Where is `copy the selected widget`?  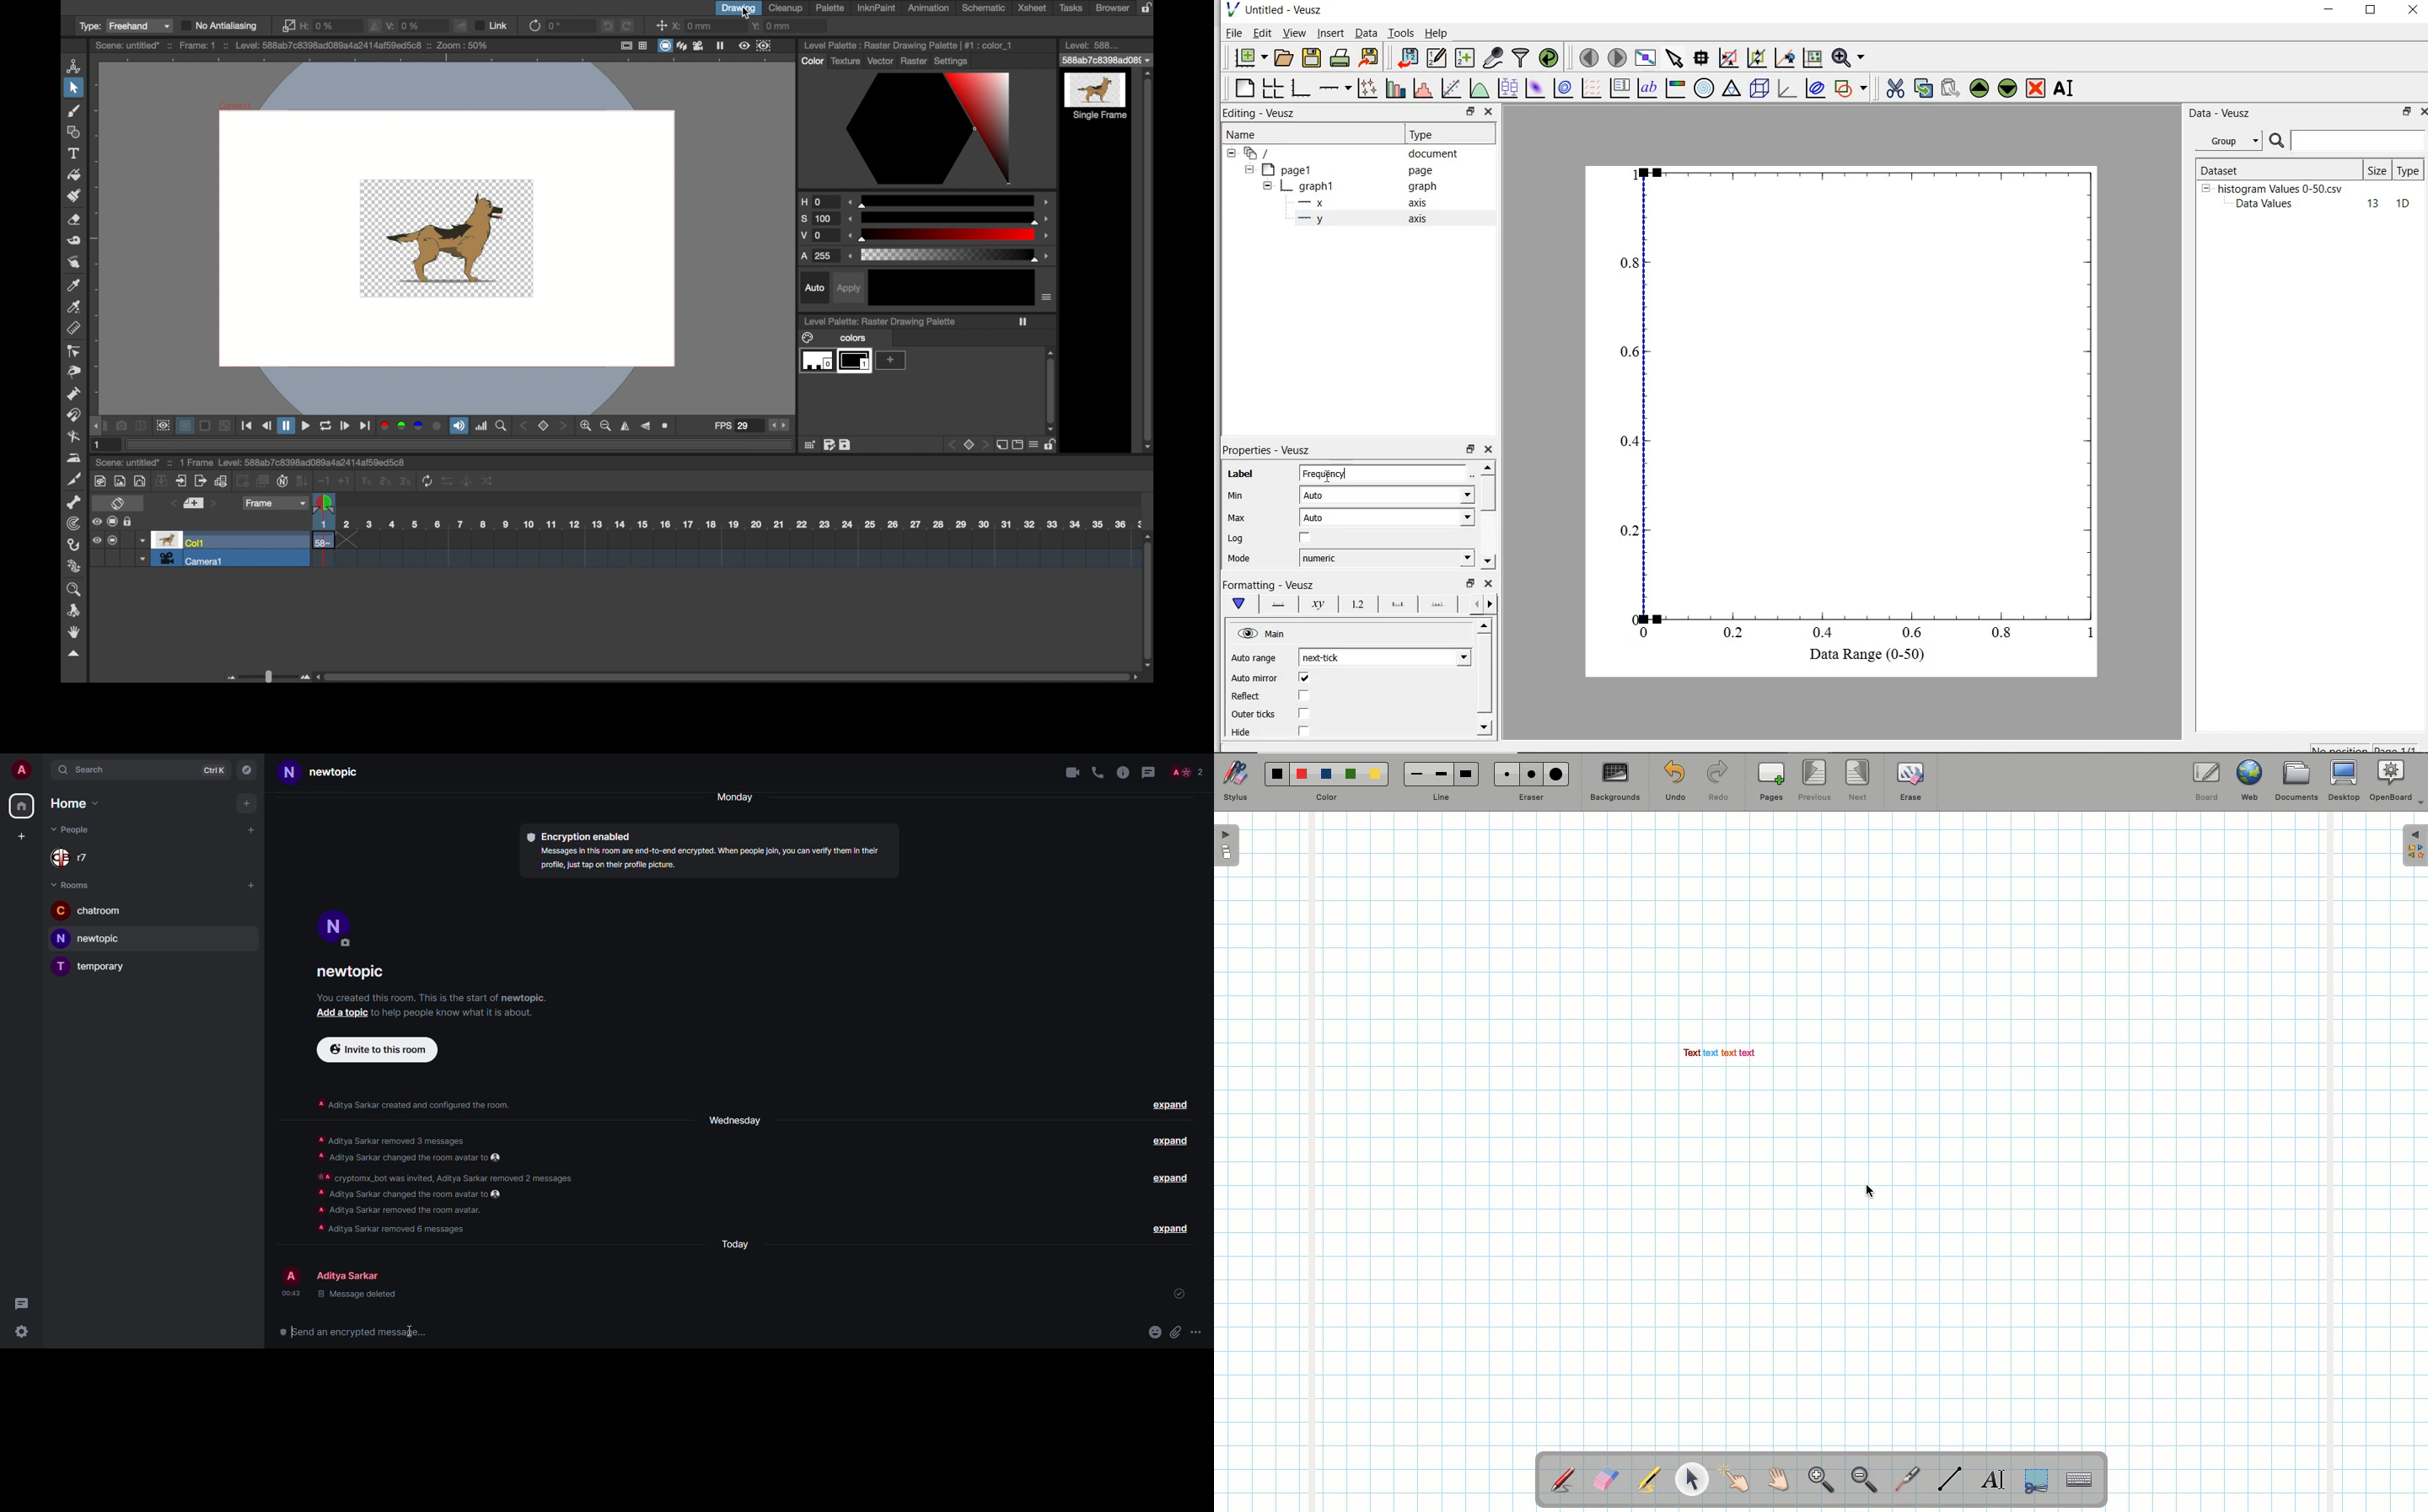 copy the selected widget is located at coordinates (1922, 90).